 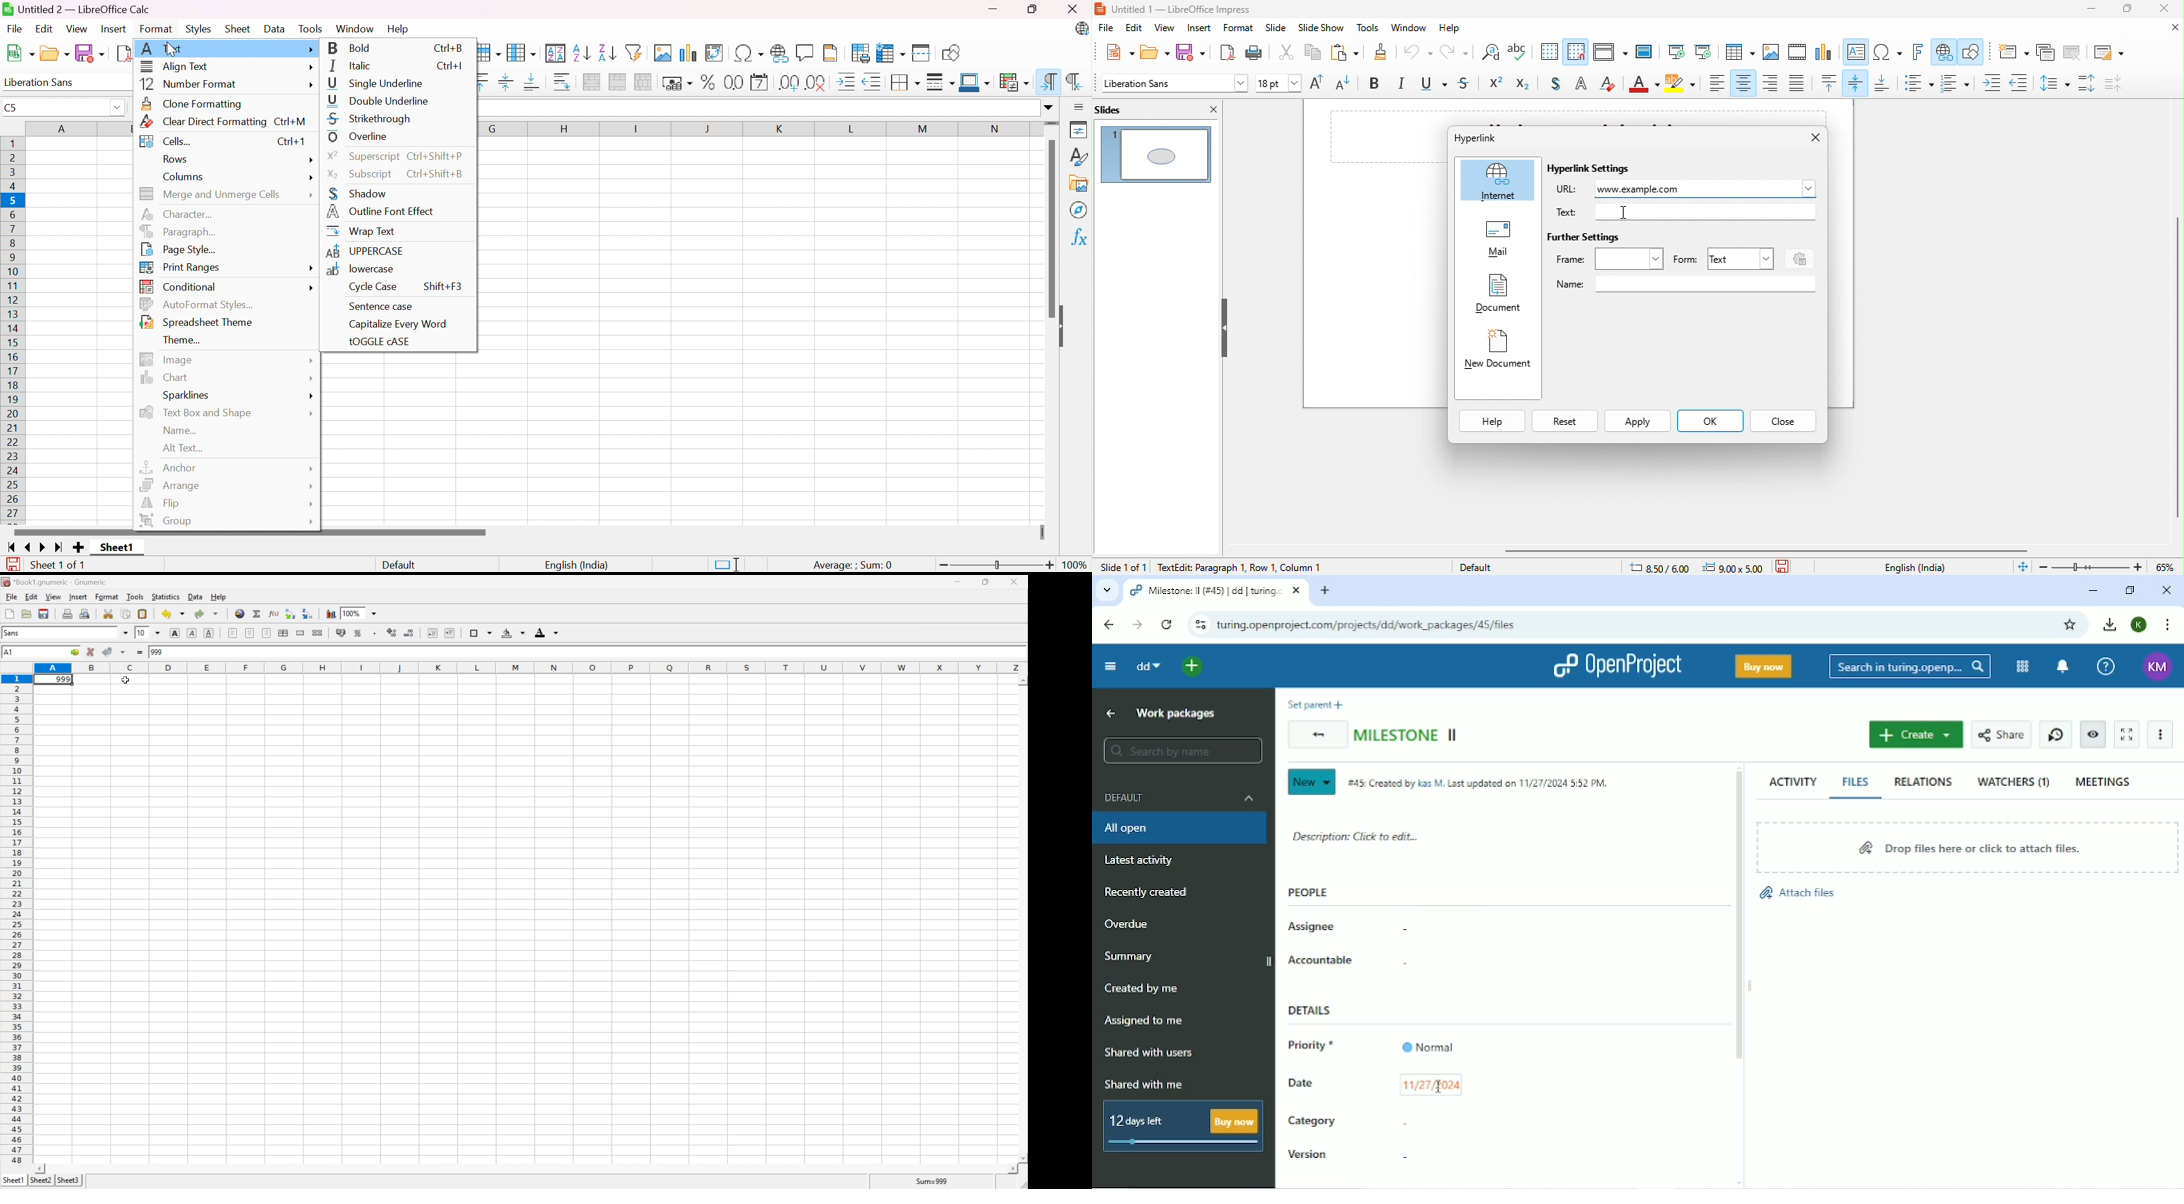 What do you see at coordinates (874, 82) in the screenshot?
I see `Decrease Indent` at bounding box center [874, 82].